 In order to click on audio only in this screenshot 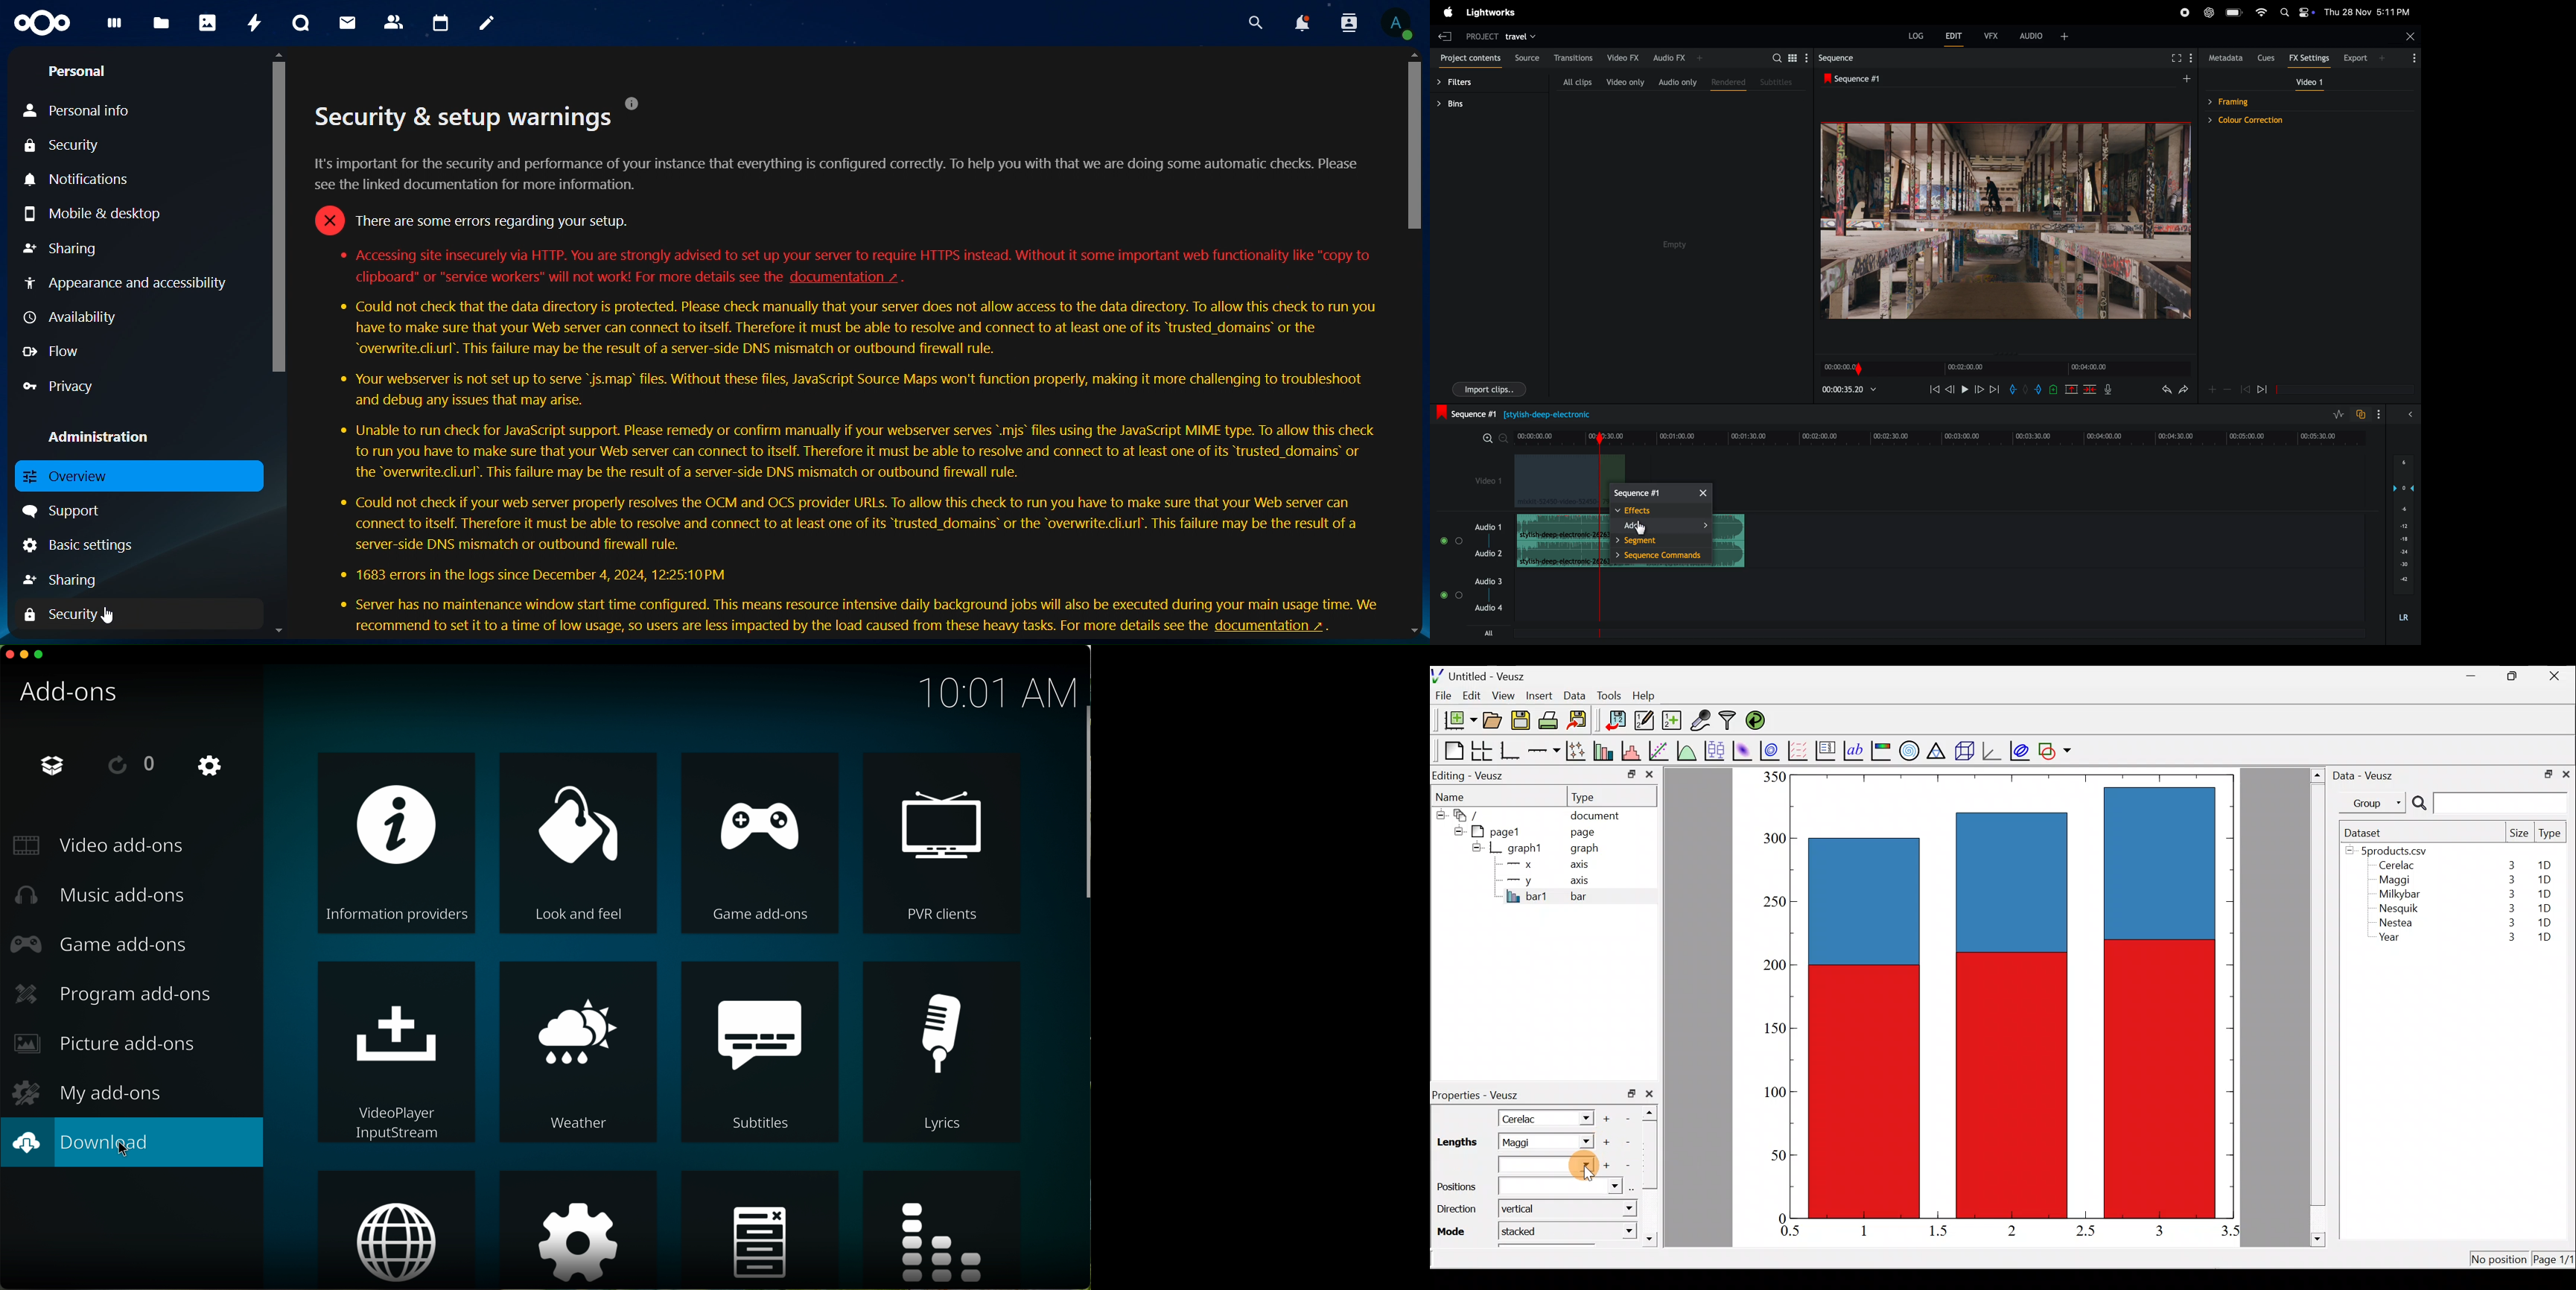, I will do `click(1678, 82)`.